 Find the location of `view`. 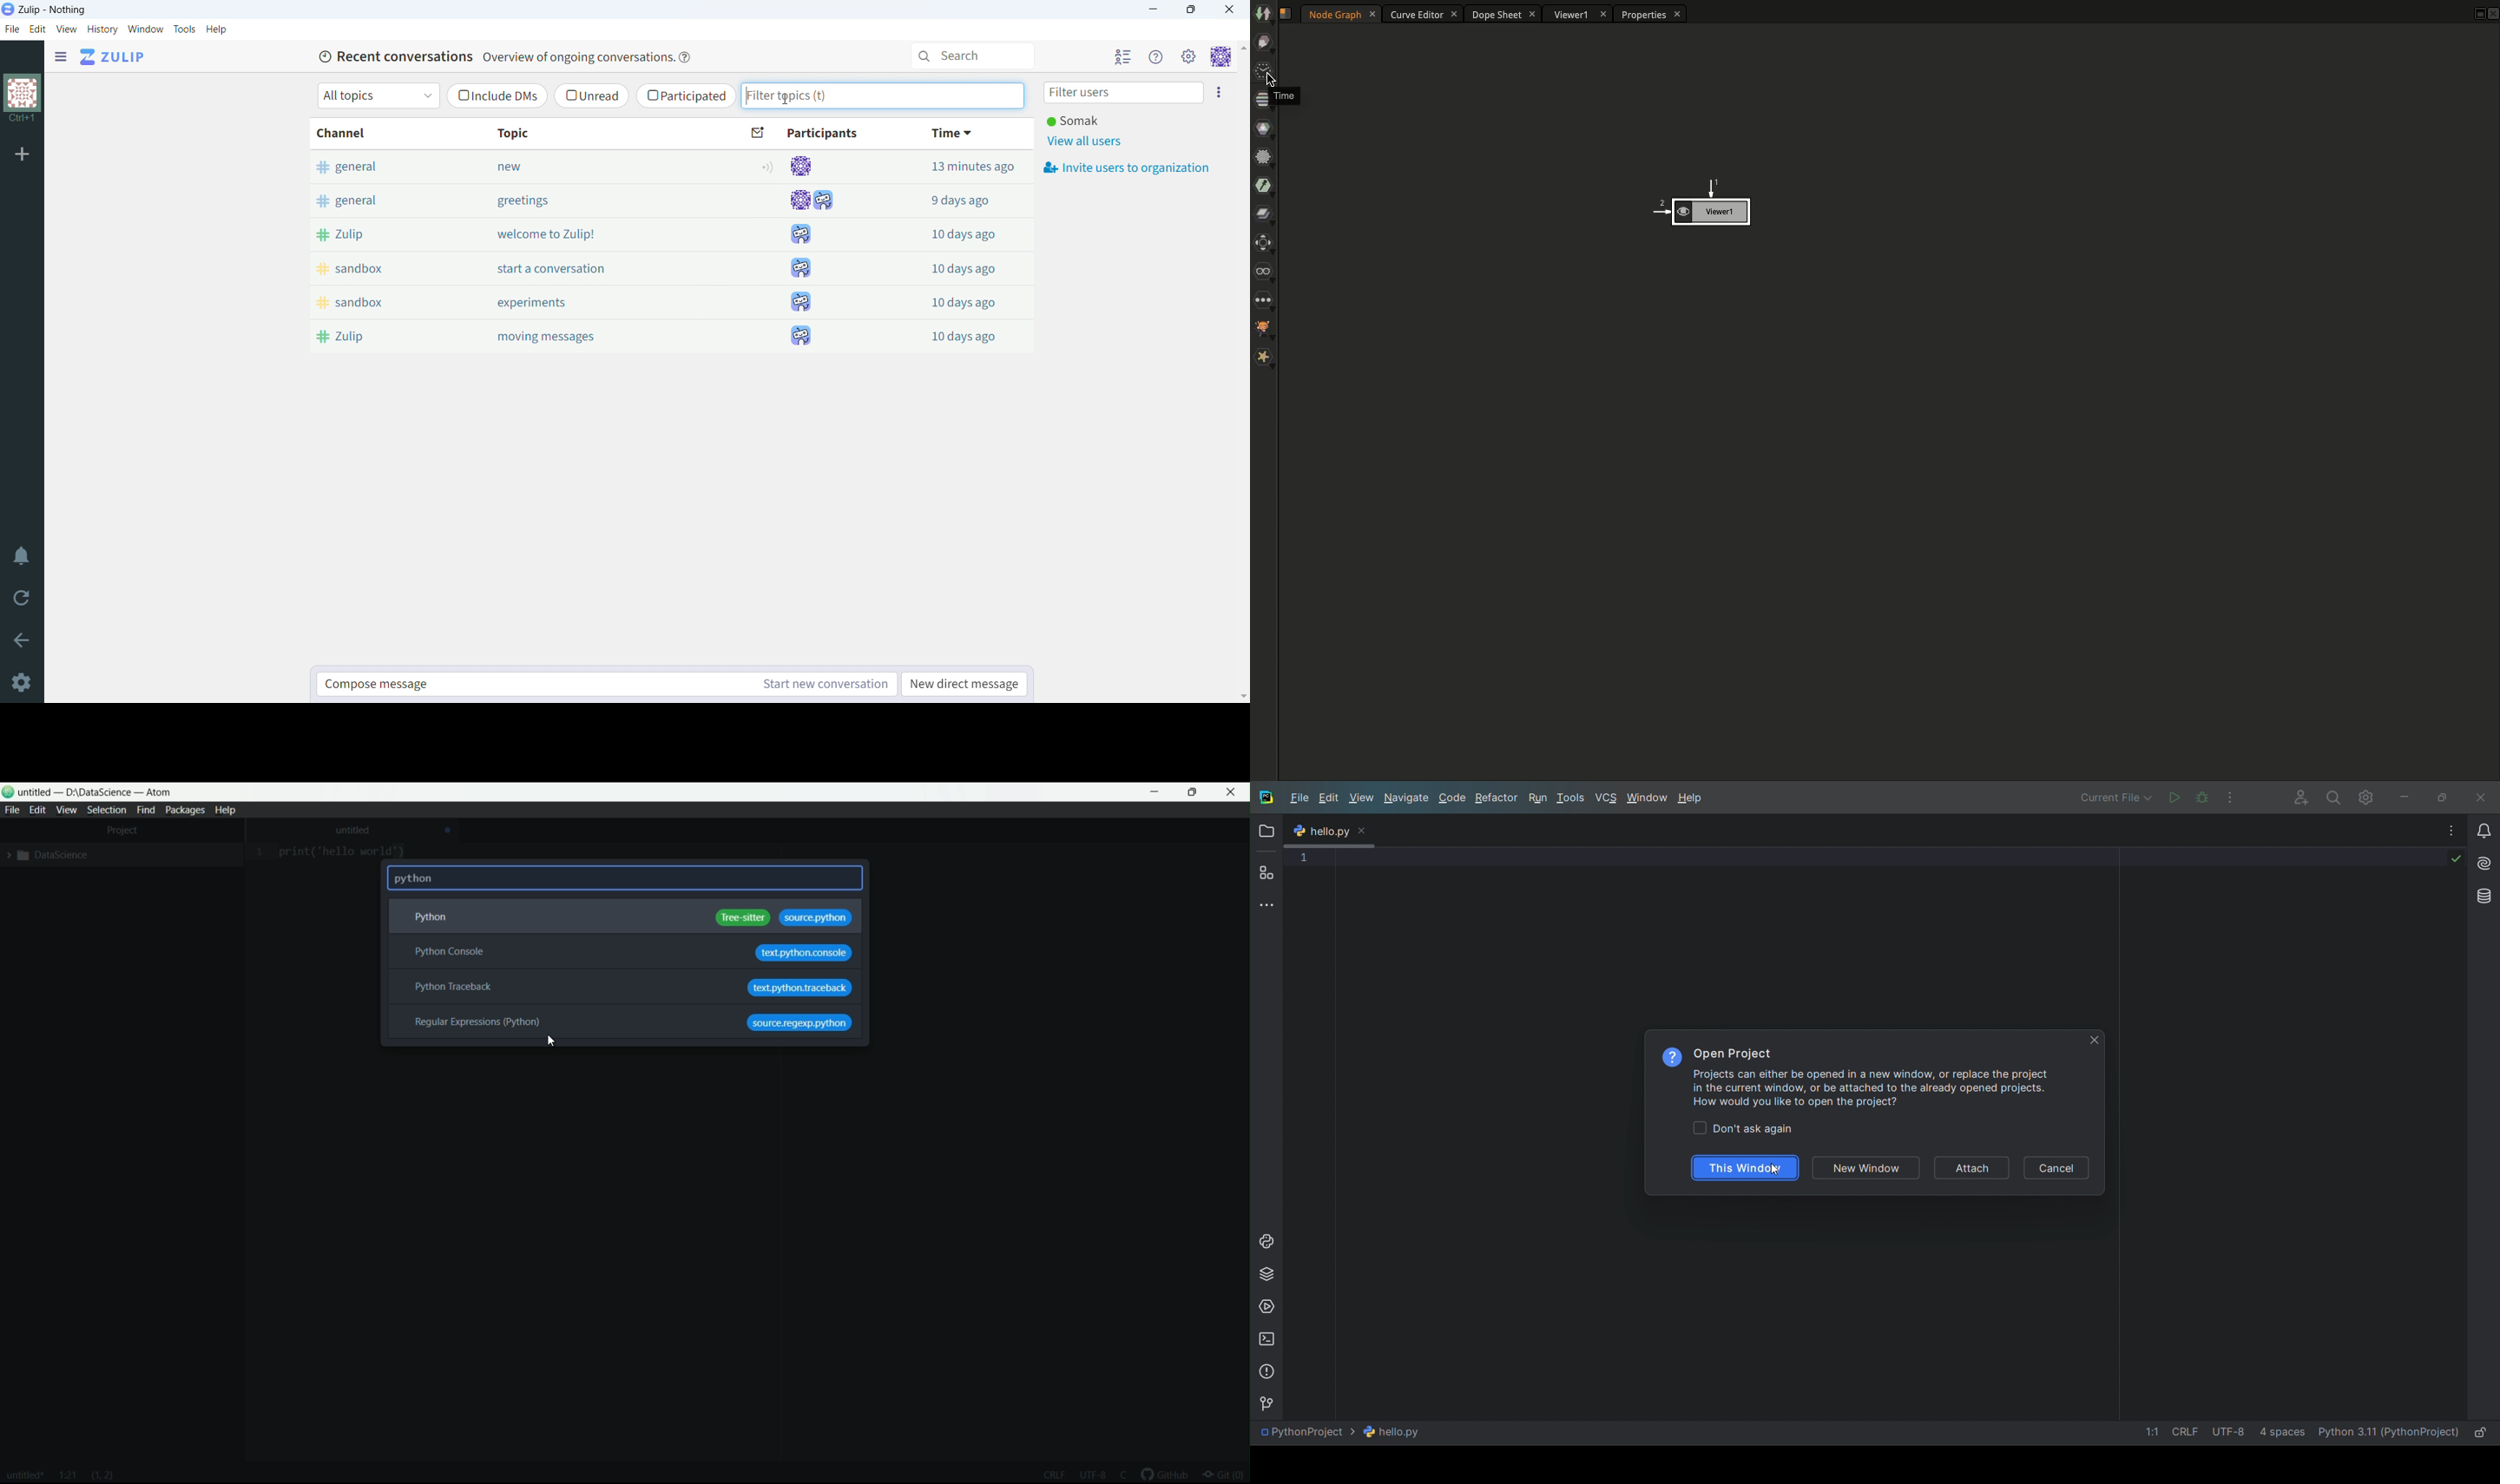

view is located at coordinates (66, 29).